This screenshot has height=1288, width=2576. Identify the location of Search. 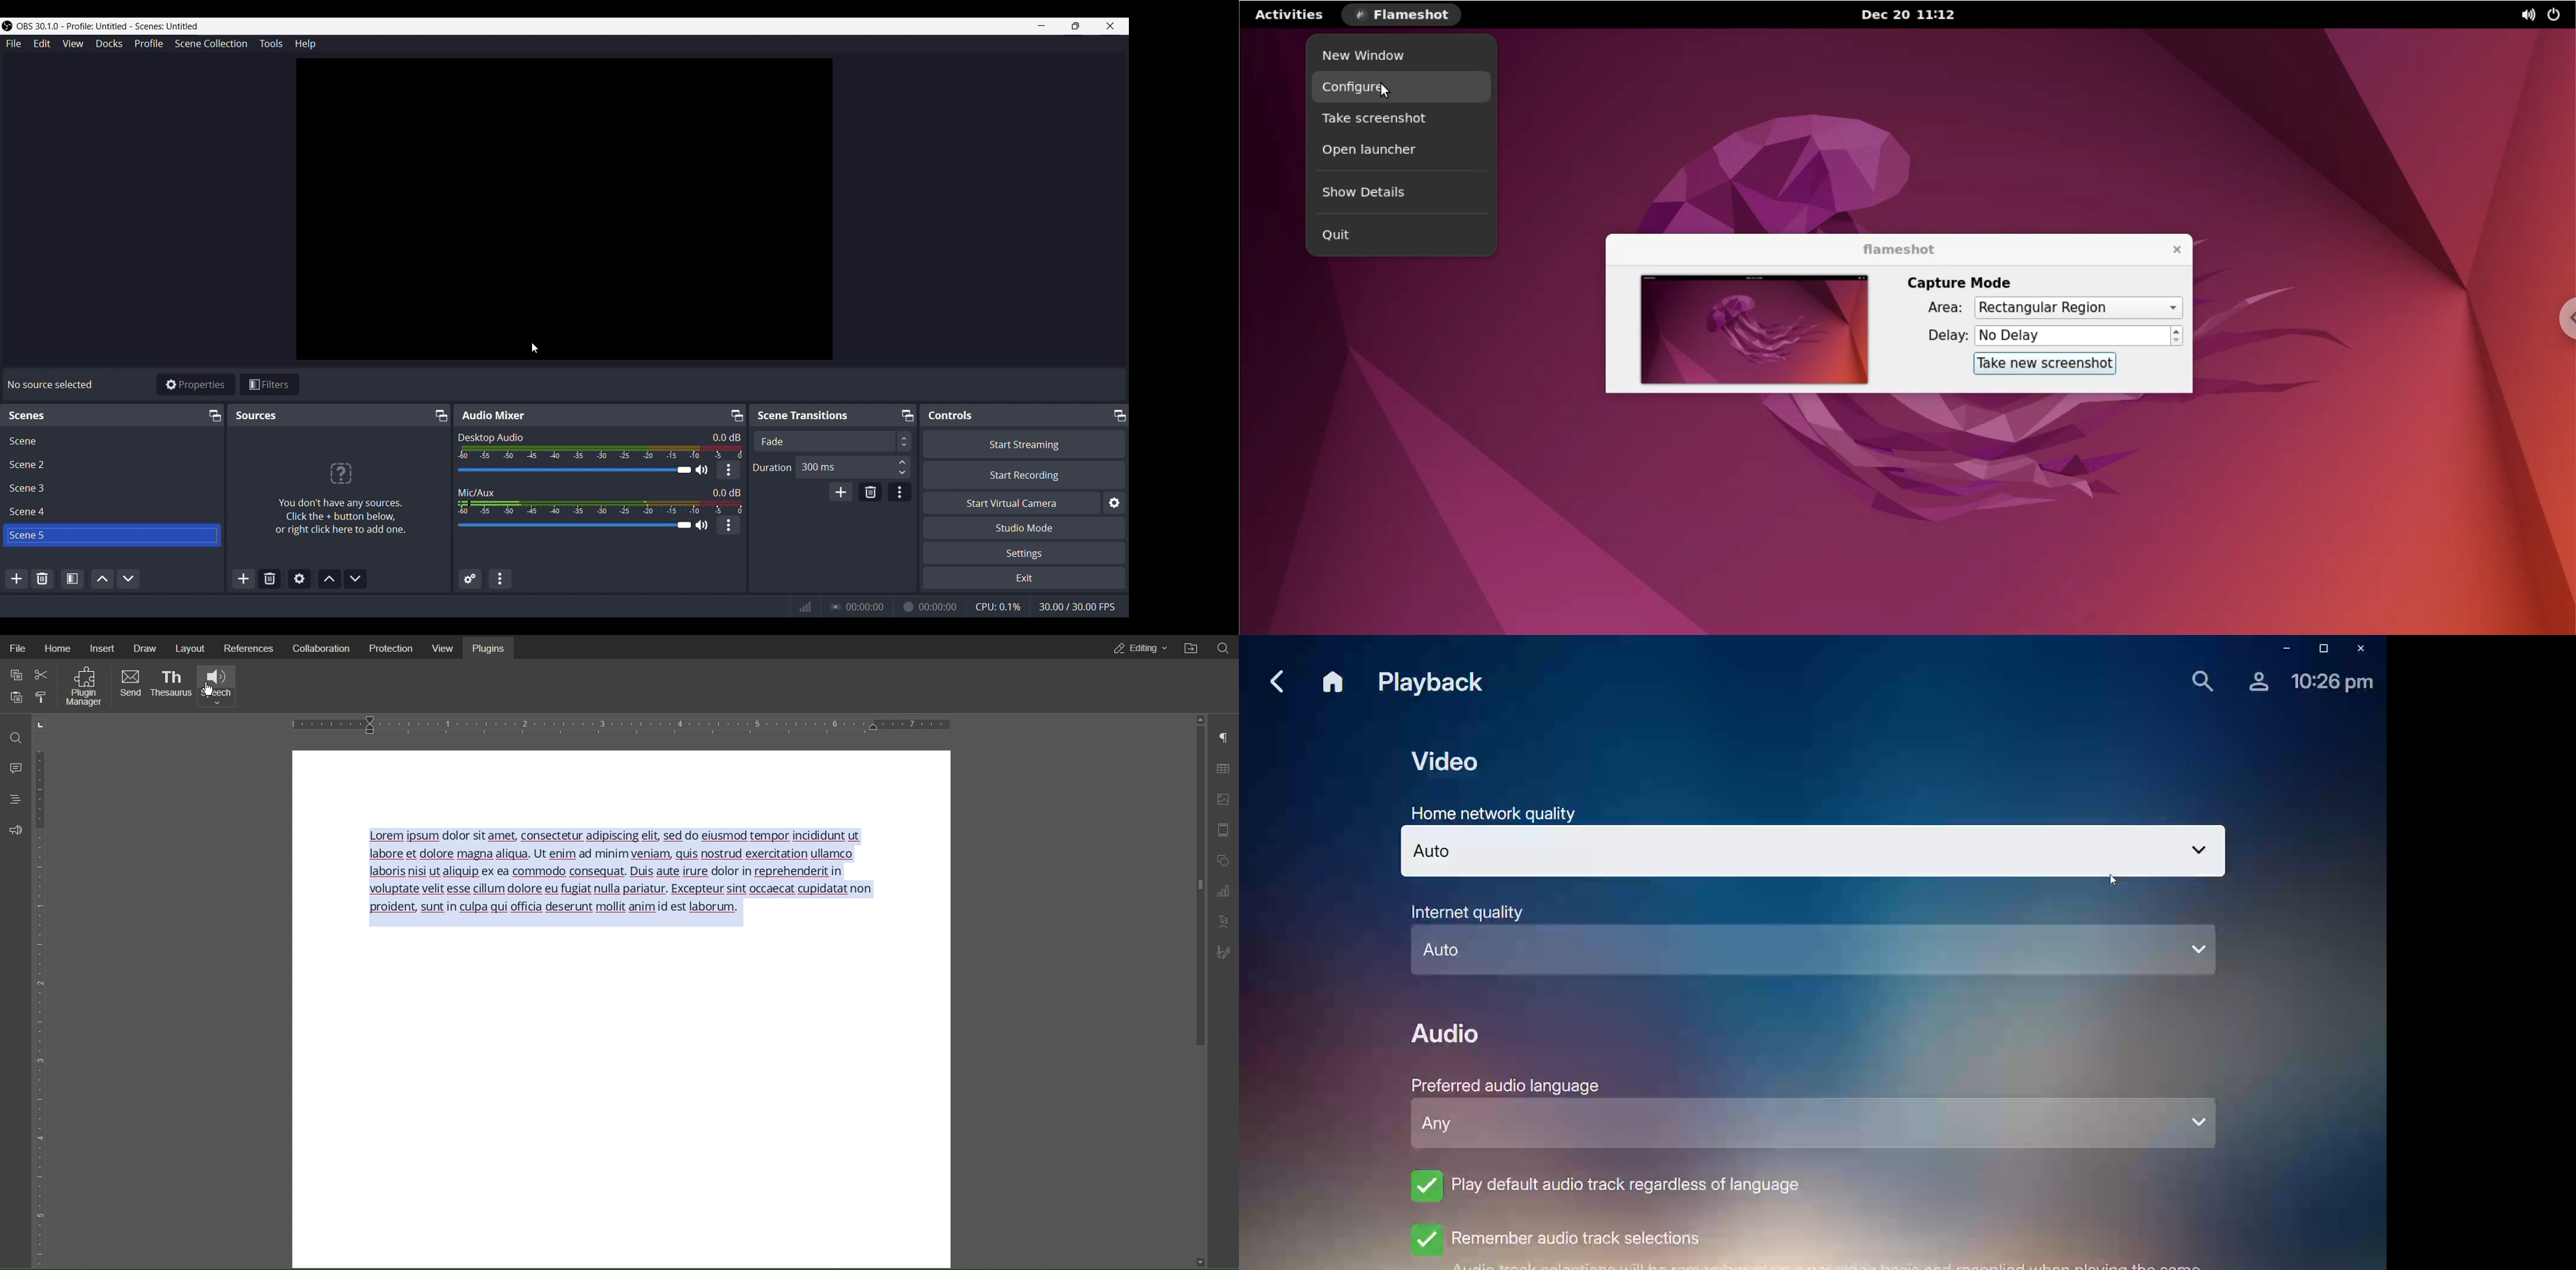
(12, 736).